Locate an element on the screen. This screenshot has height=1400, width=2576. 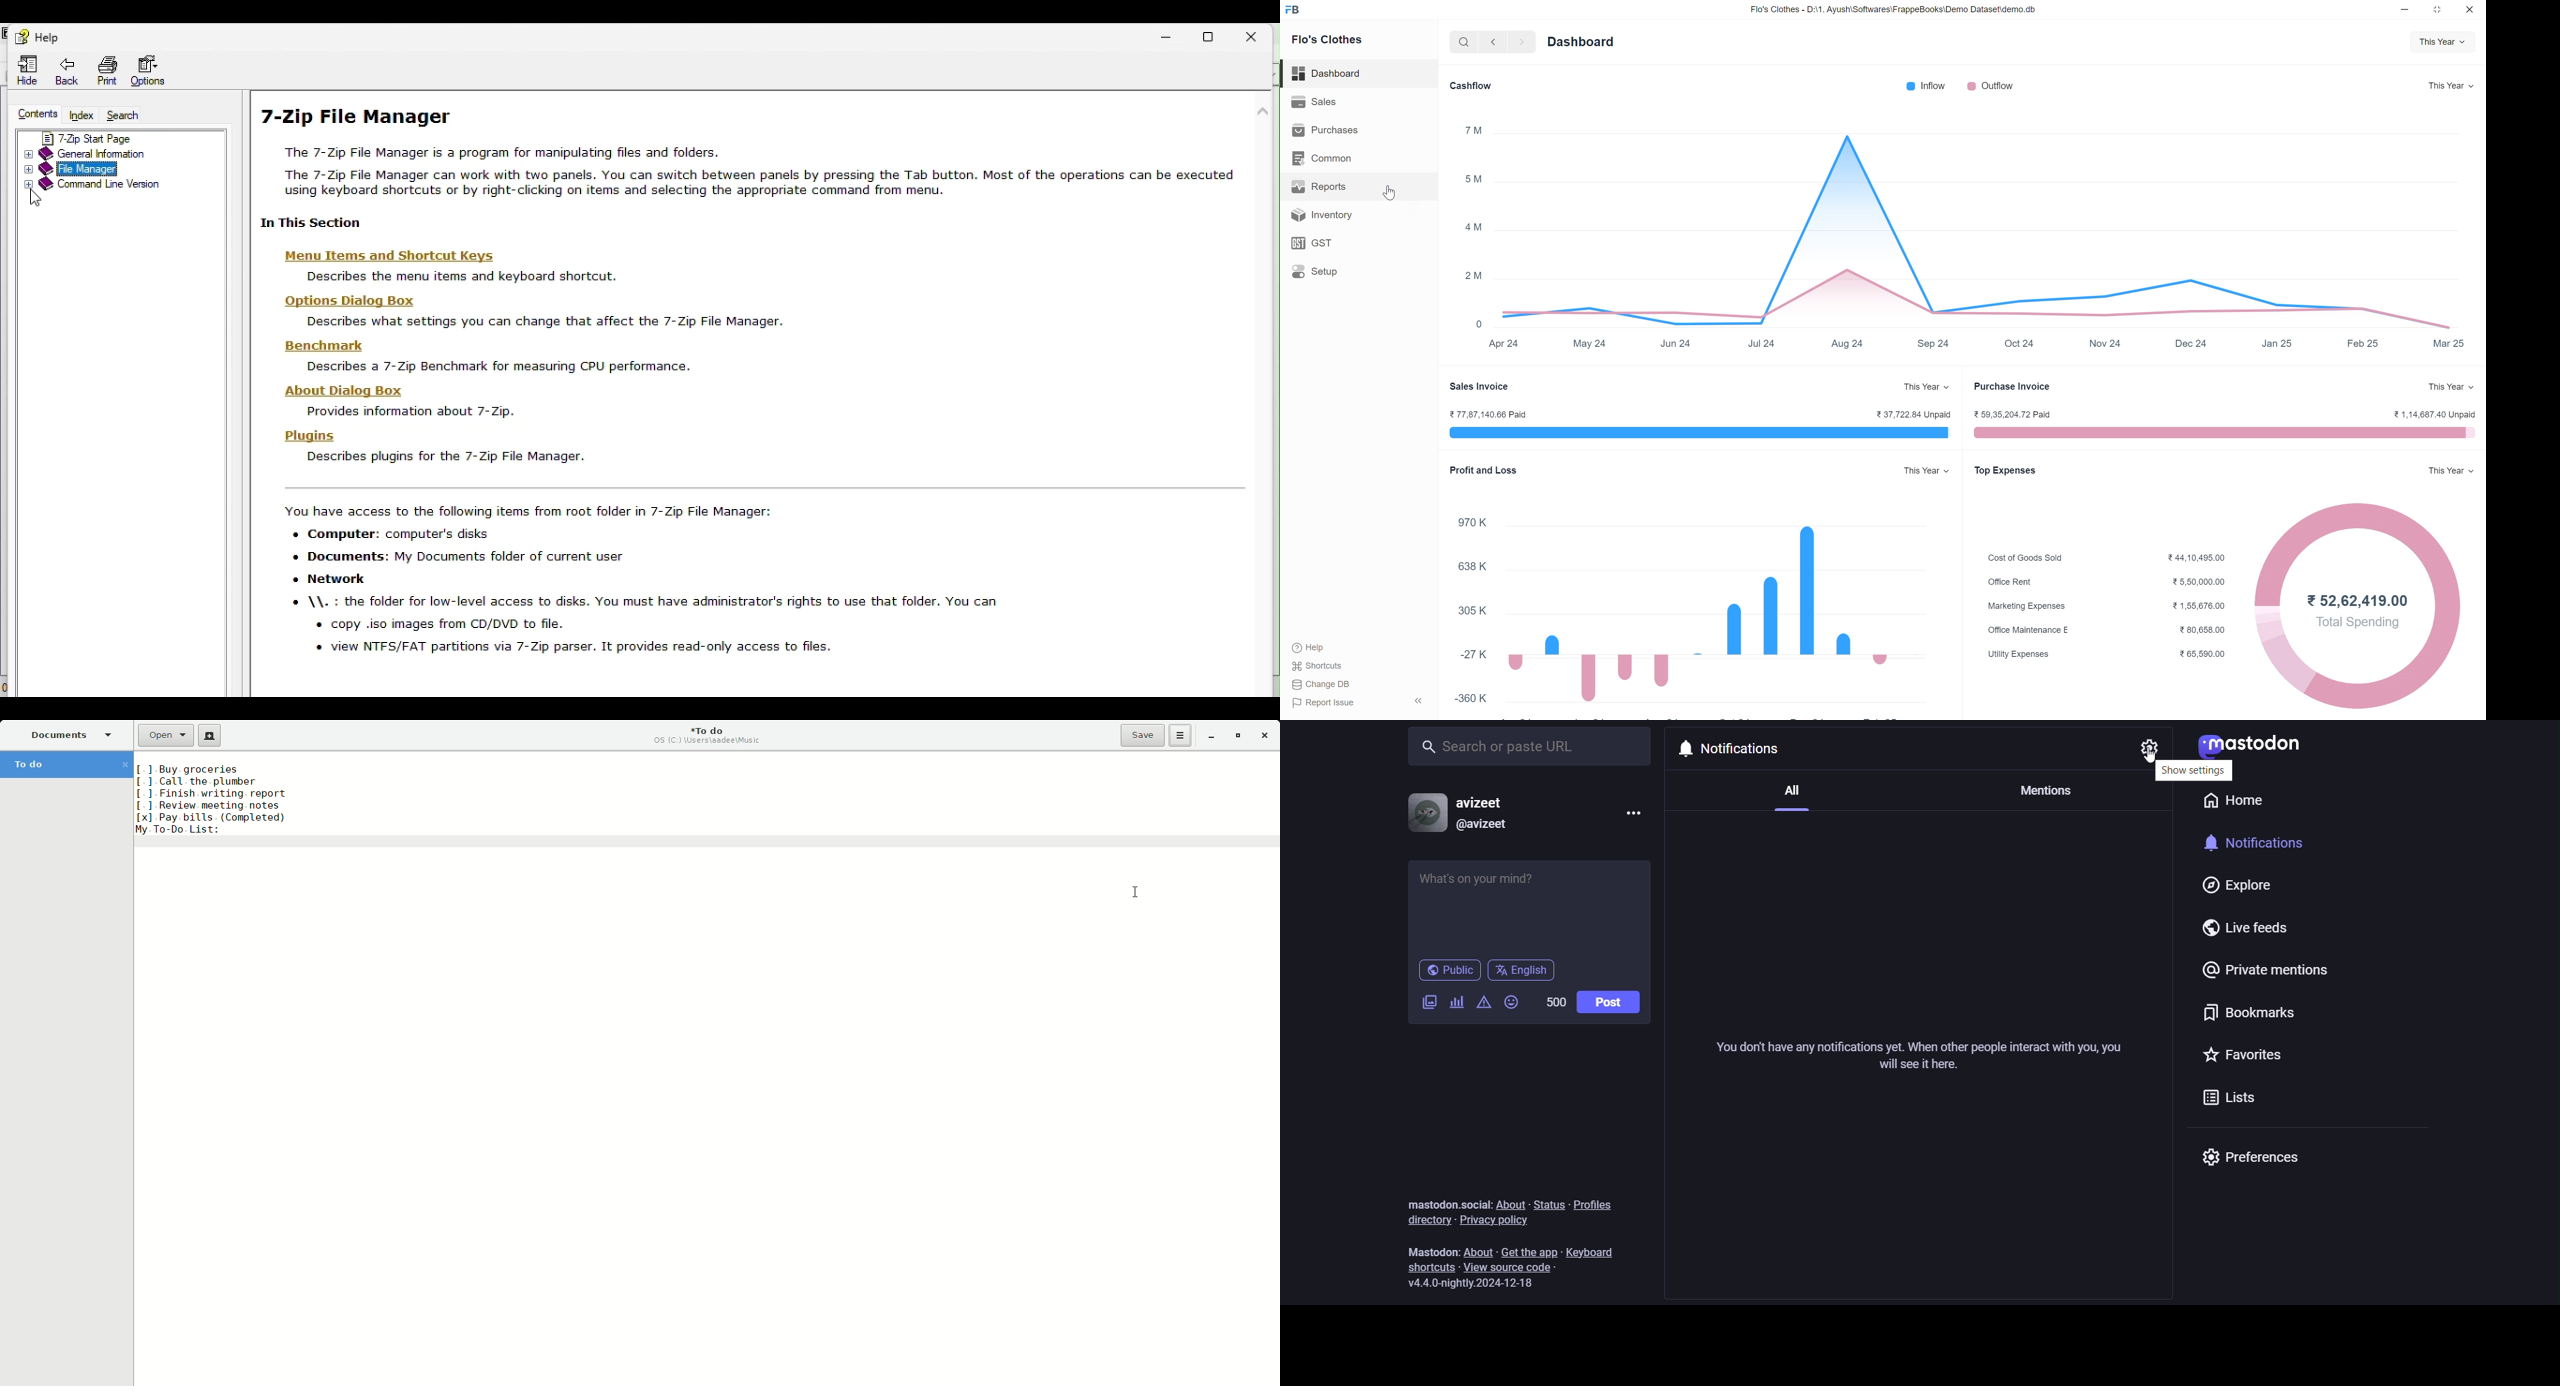
content warning is located at coordinates (1482, 1003).